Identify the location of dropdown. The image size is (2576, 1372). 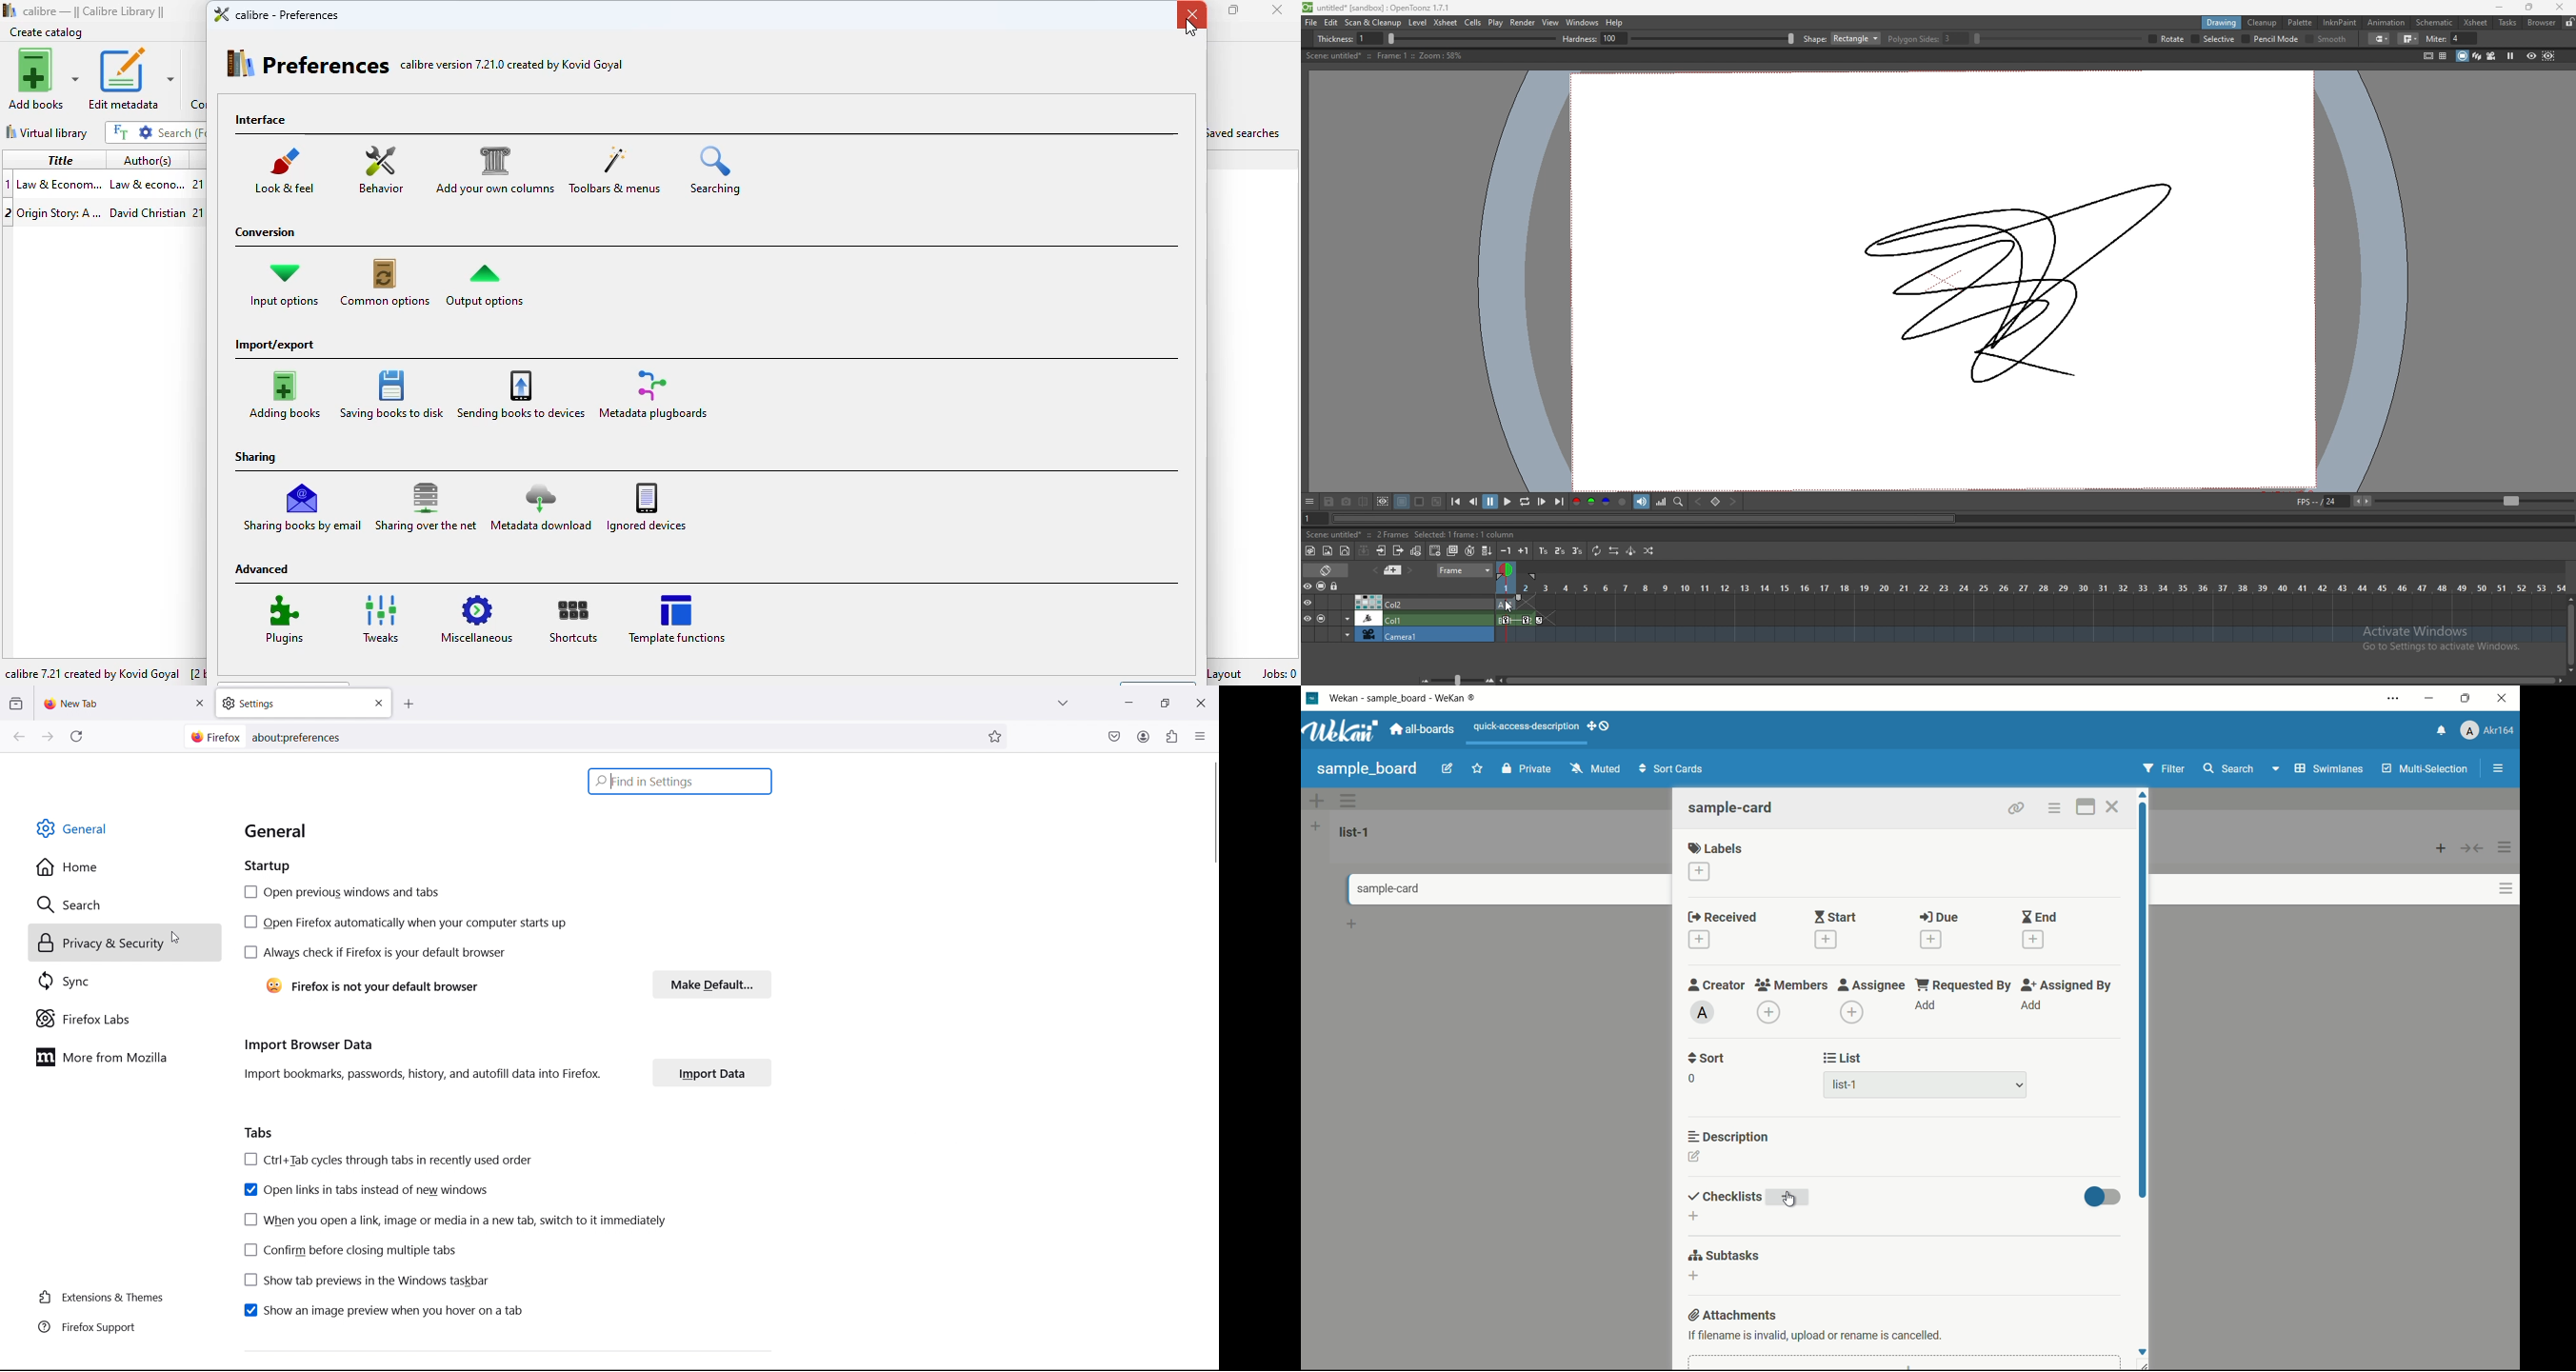
(2275, 771).